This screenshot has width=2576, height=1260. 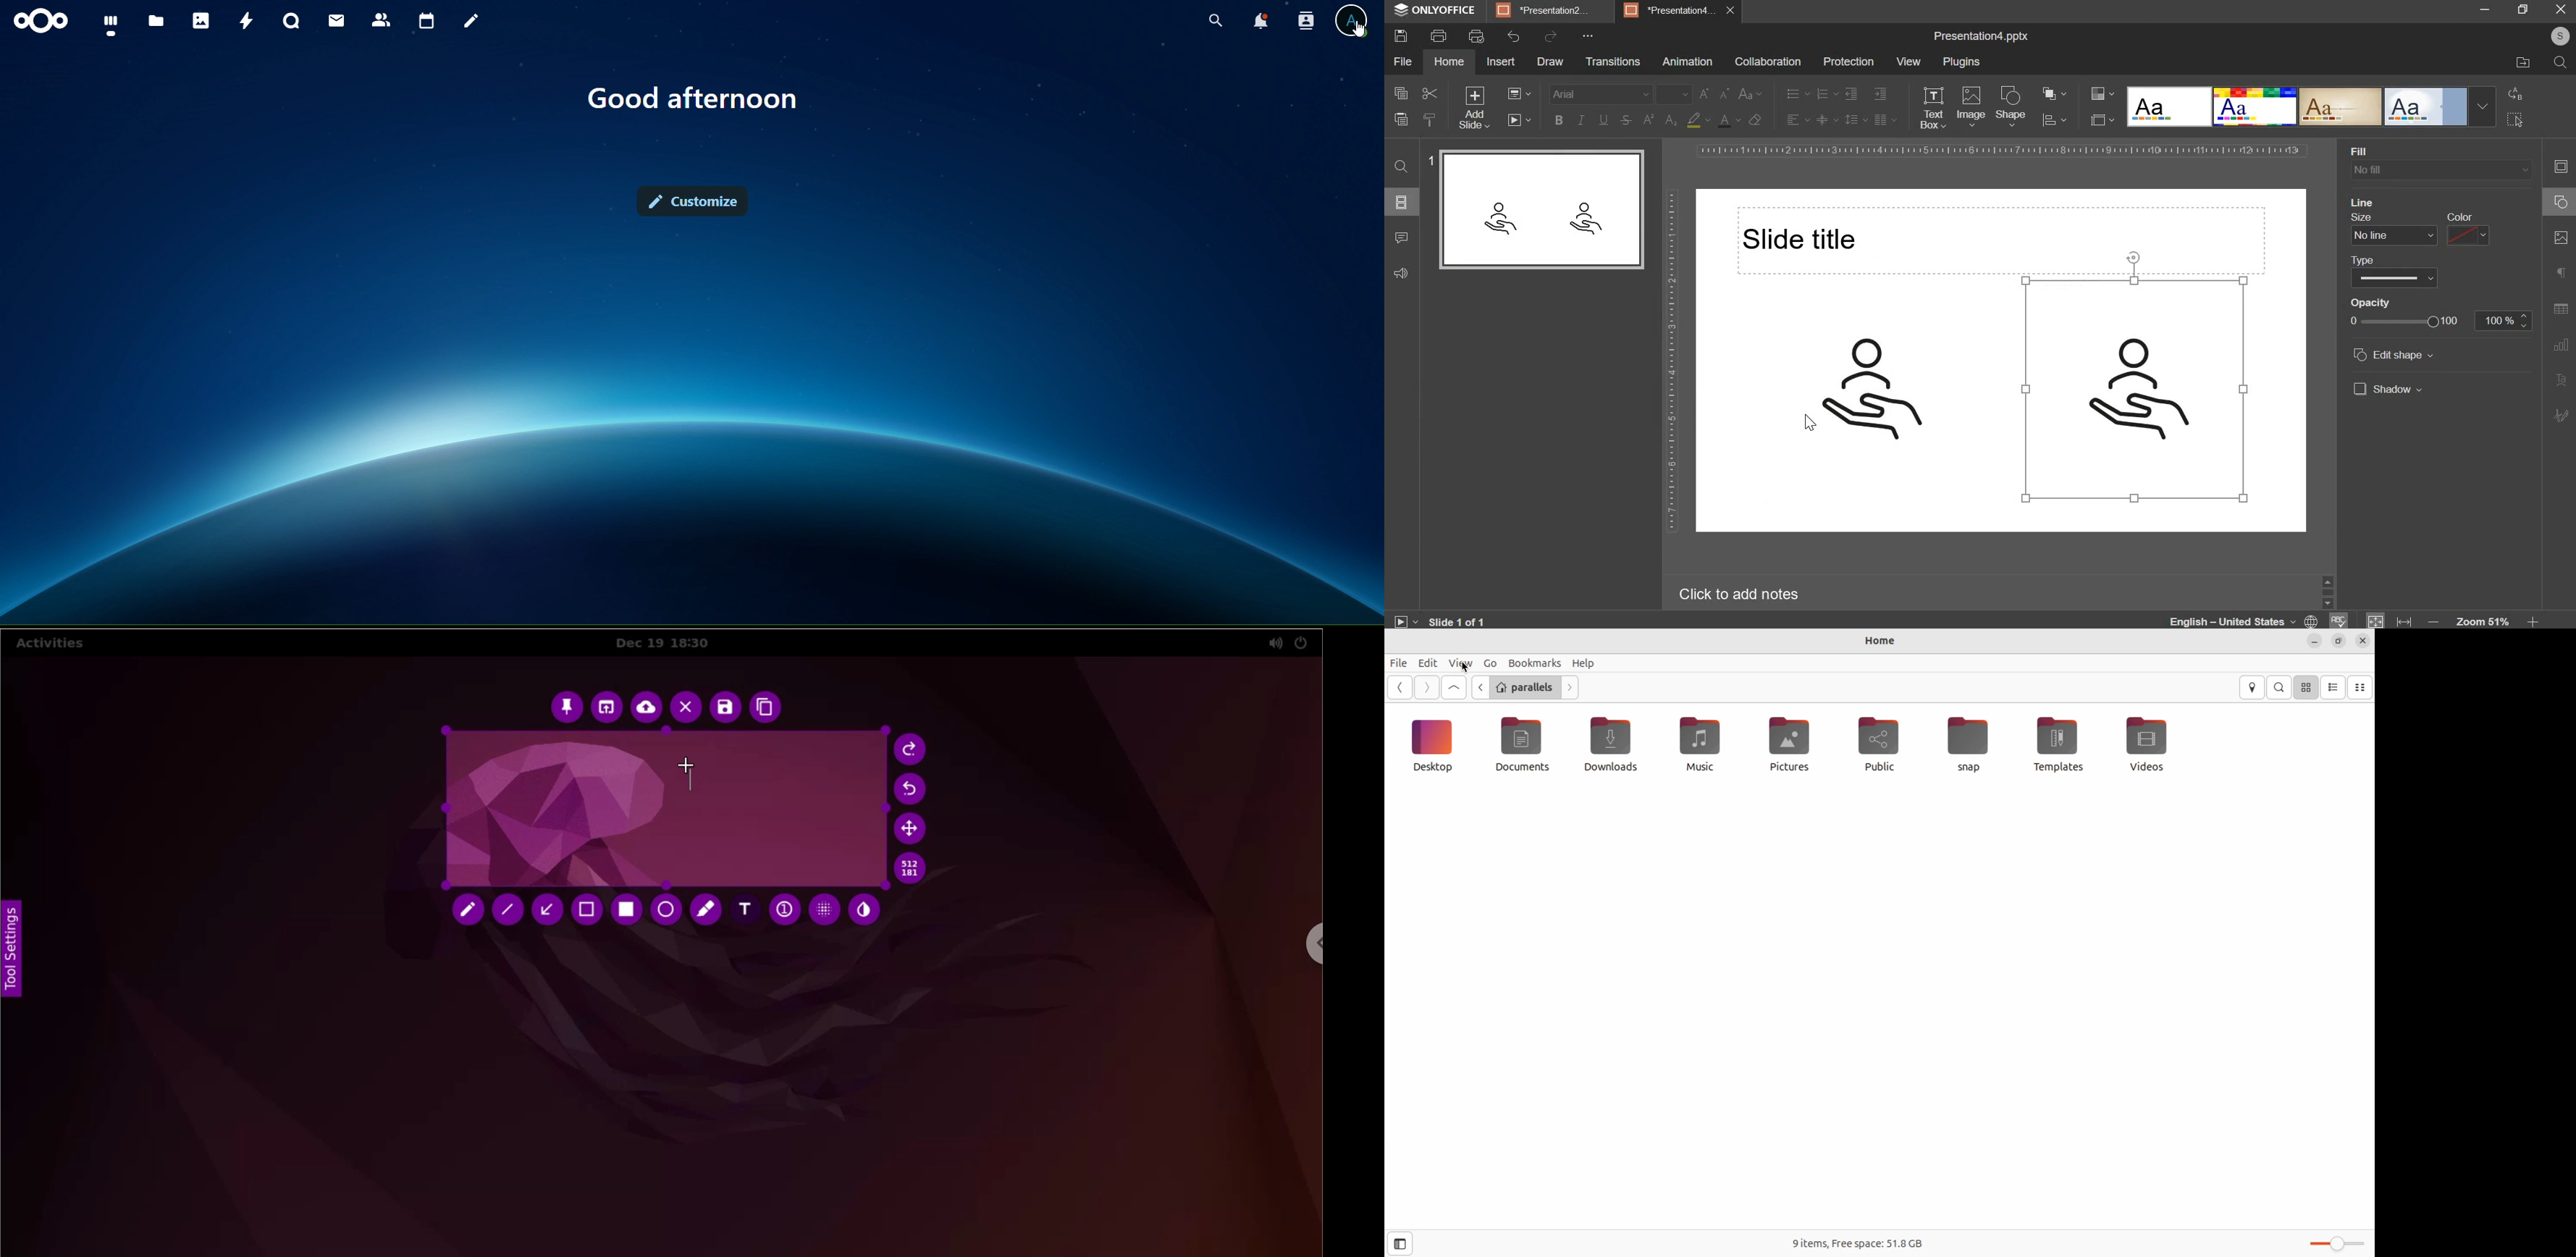 I want to click on add slide, so click(x=1474, y=108).